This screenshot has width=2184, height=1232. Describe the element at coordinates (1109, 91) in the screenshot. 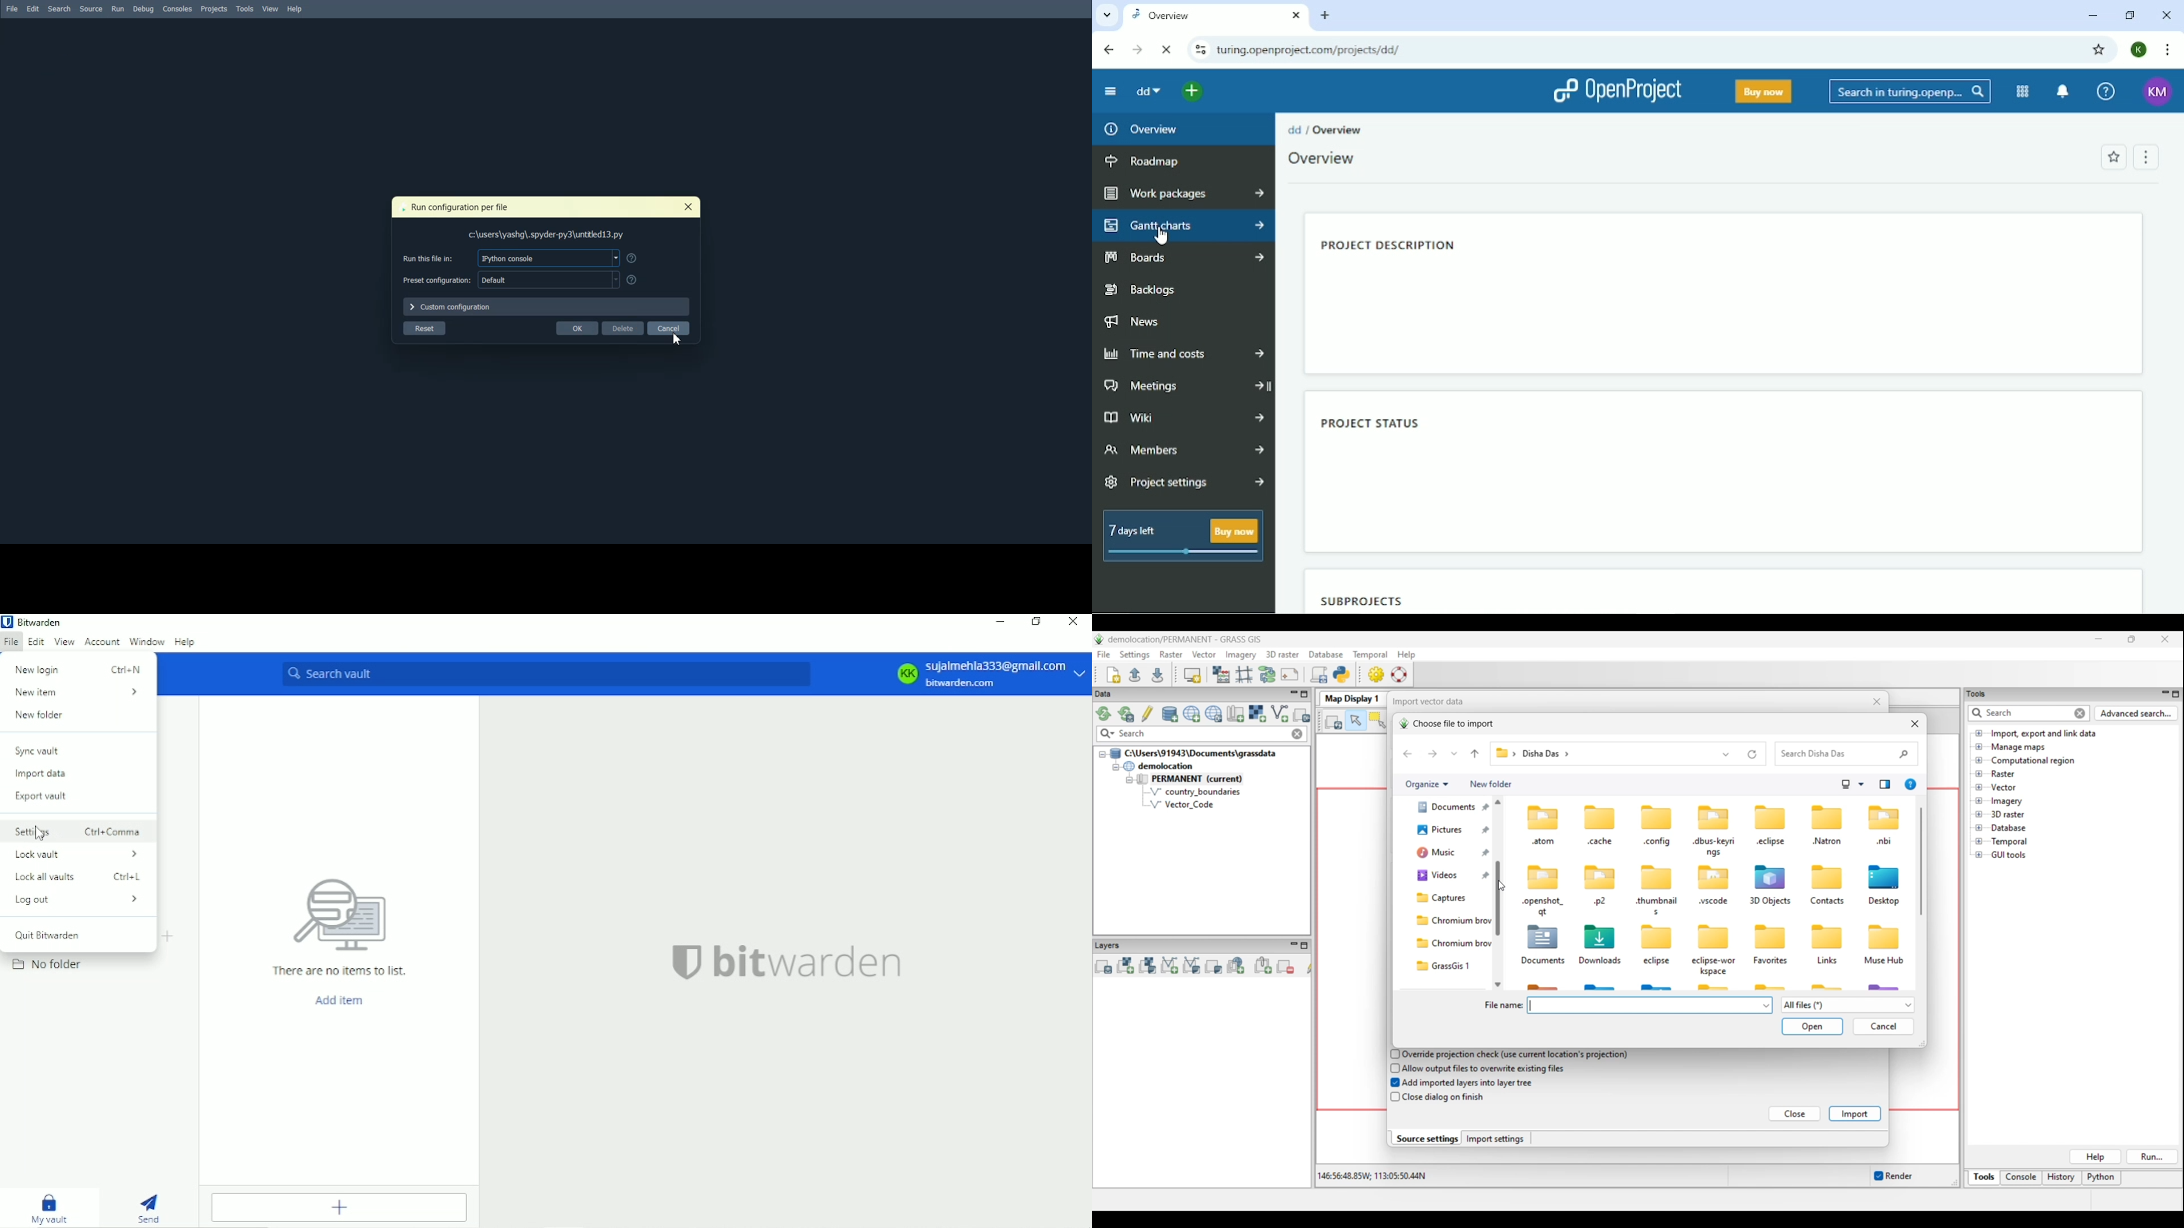

I see `Collapse project menu` at that location.